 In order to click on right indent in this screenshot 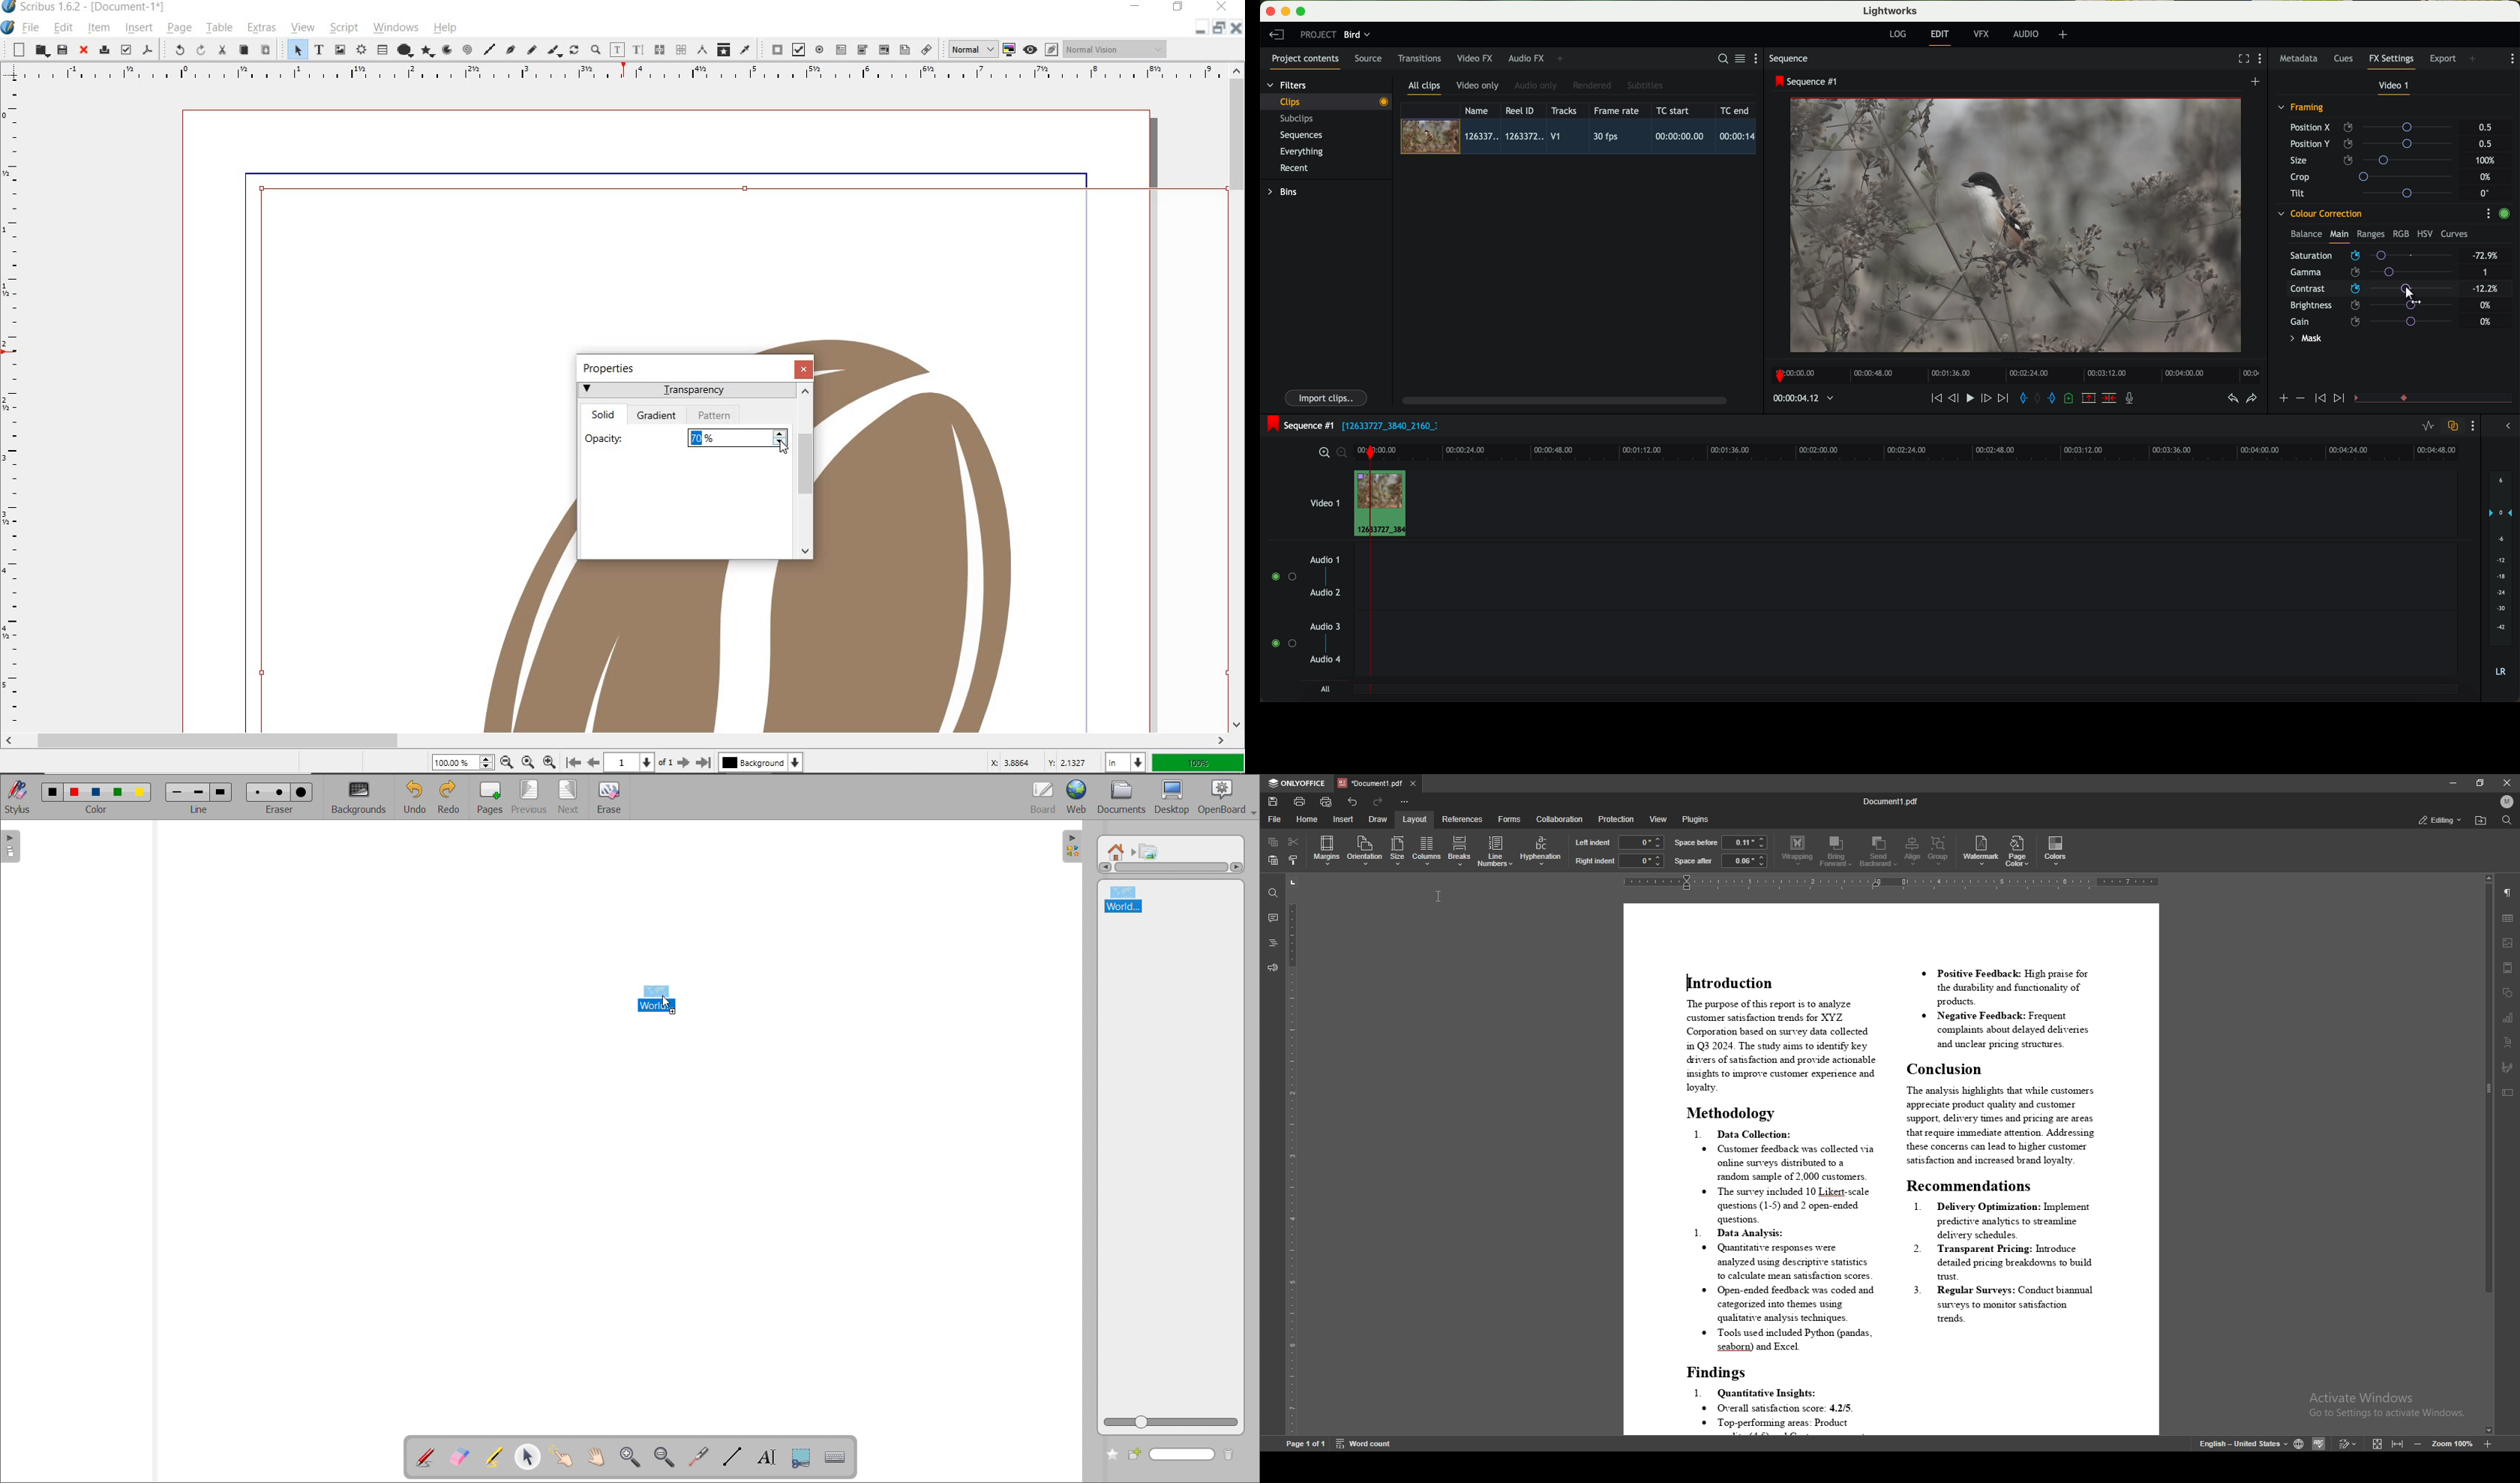, I will do `click(1595, 861)`.